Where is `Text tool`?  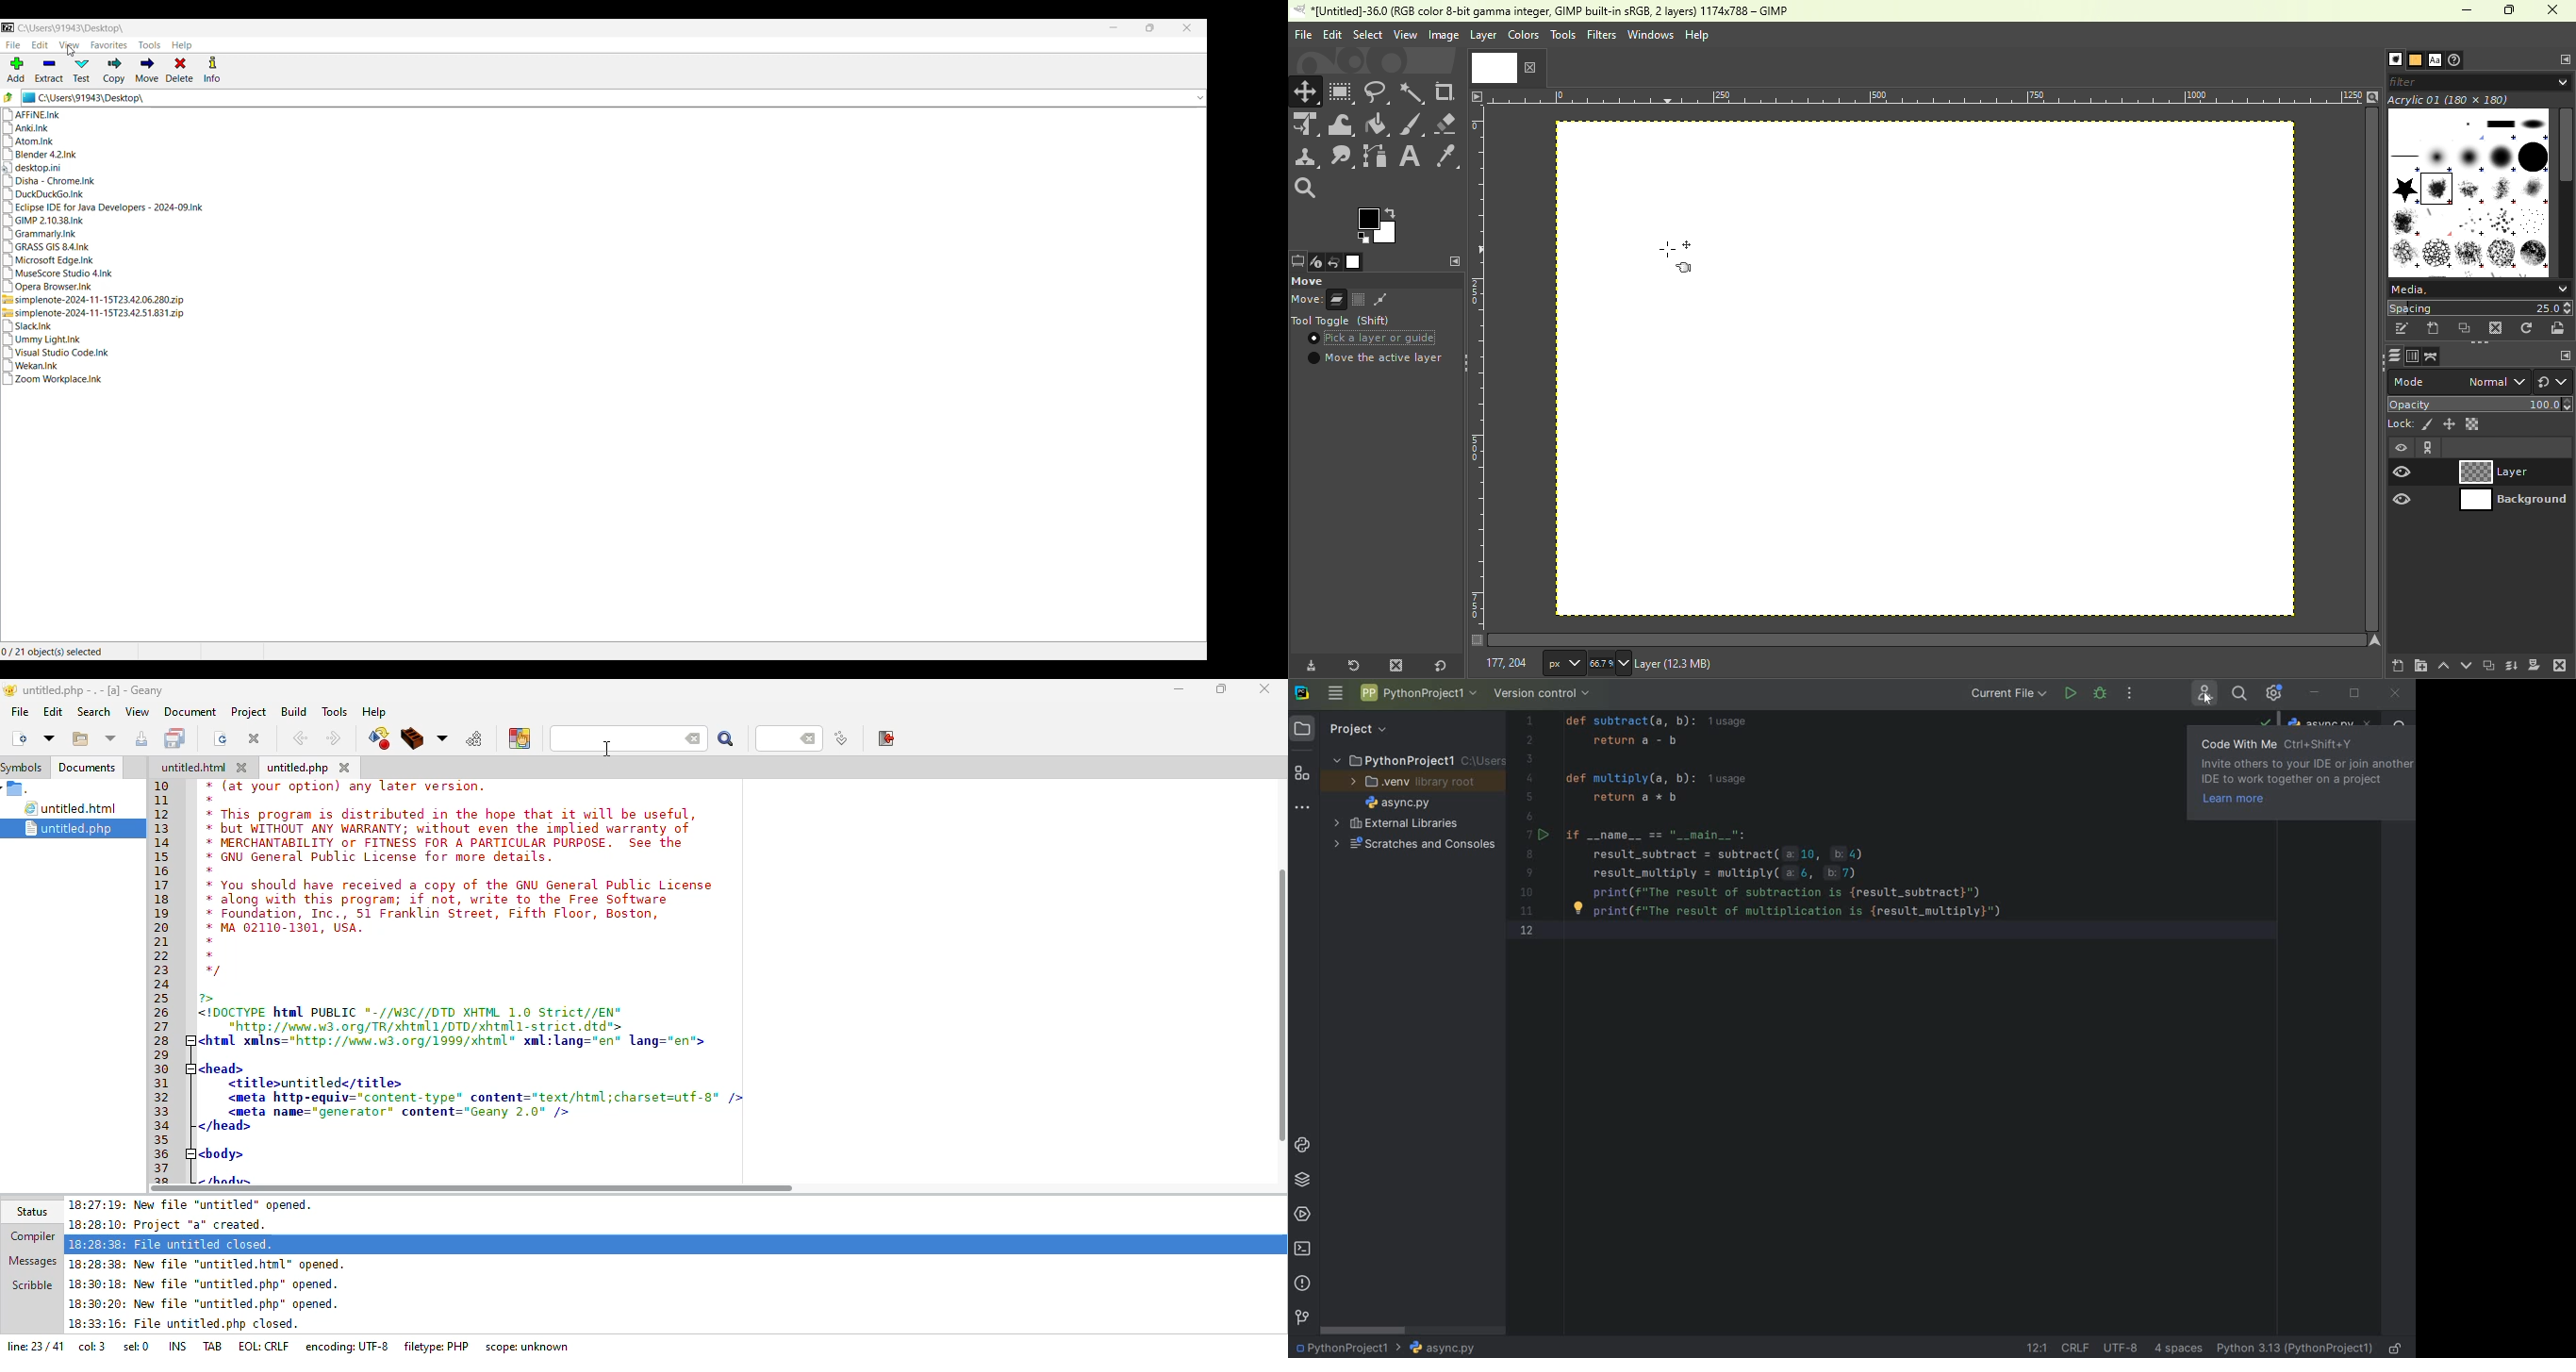
Text tool is located at coordinates (1411, 155).